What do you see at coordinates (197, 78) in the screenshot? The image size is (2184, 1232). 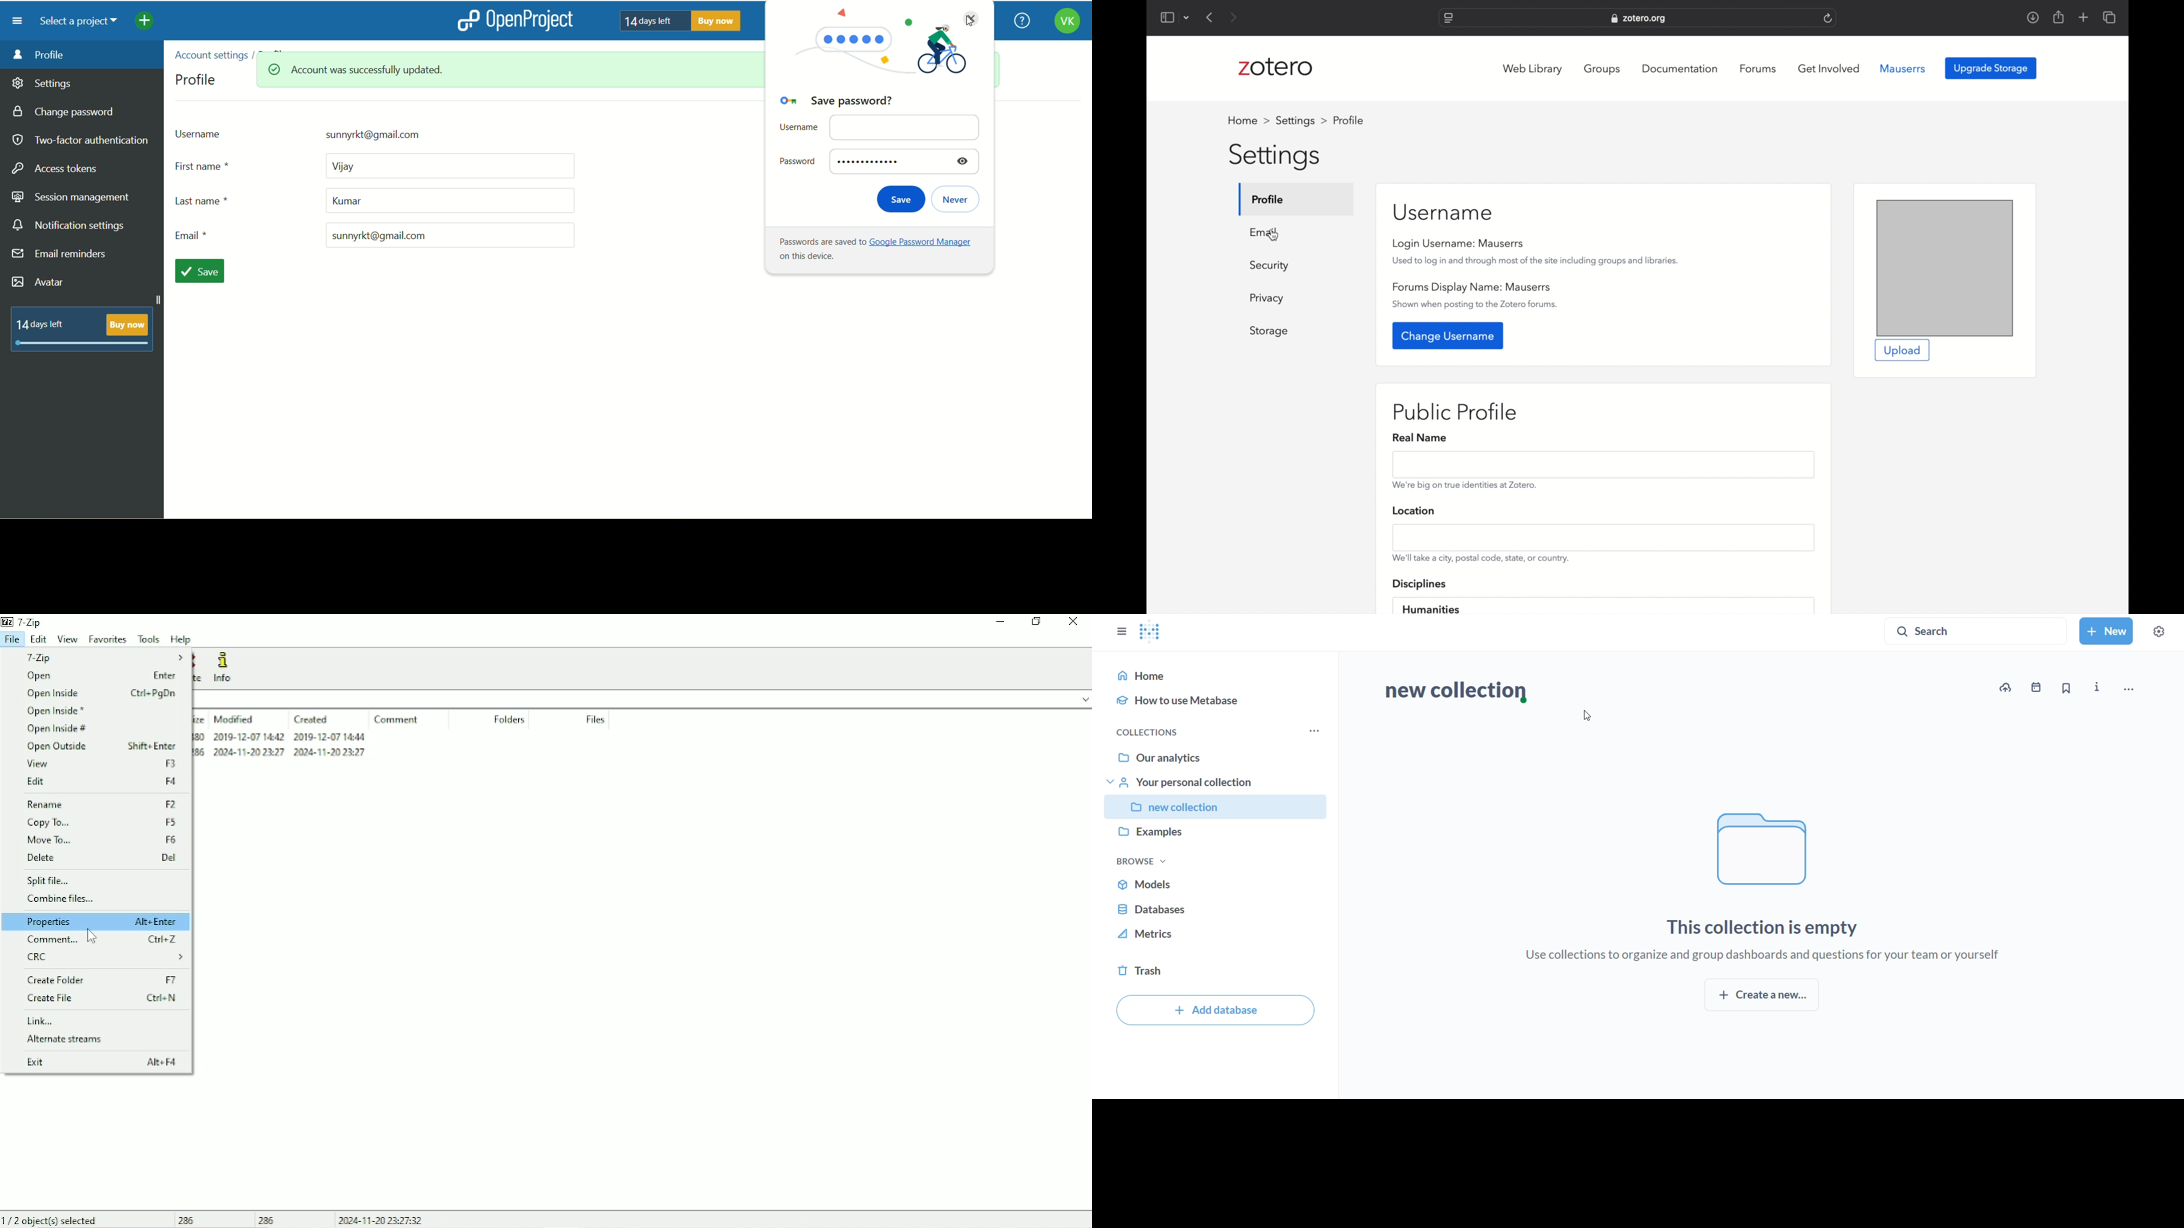 I see `profile` at bounding box center [197, 78].